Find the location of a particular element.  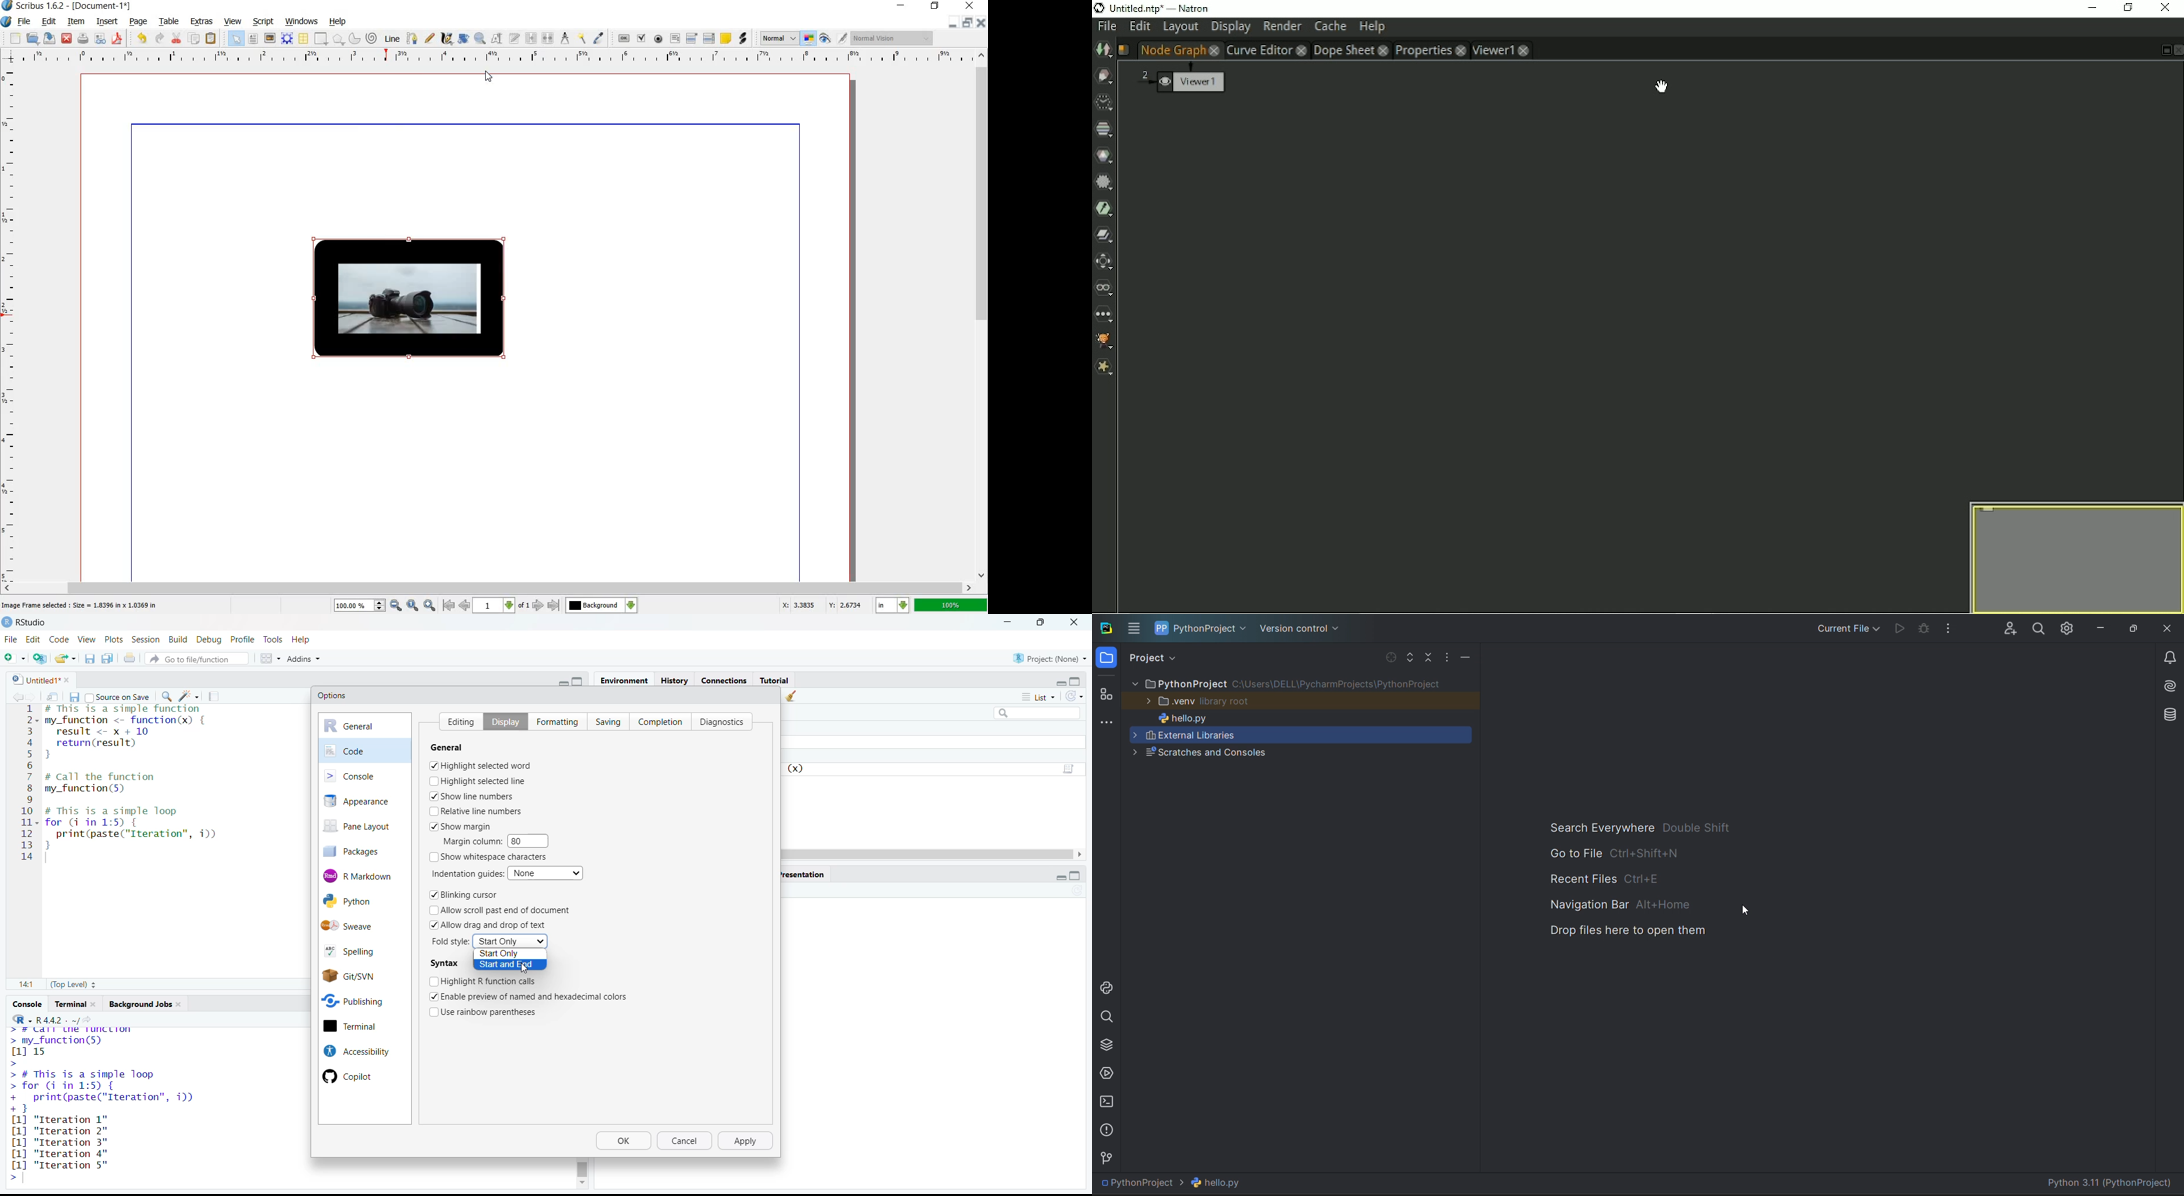

code is located at coordinates (365, 750).